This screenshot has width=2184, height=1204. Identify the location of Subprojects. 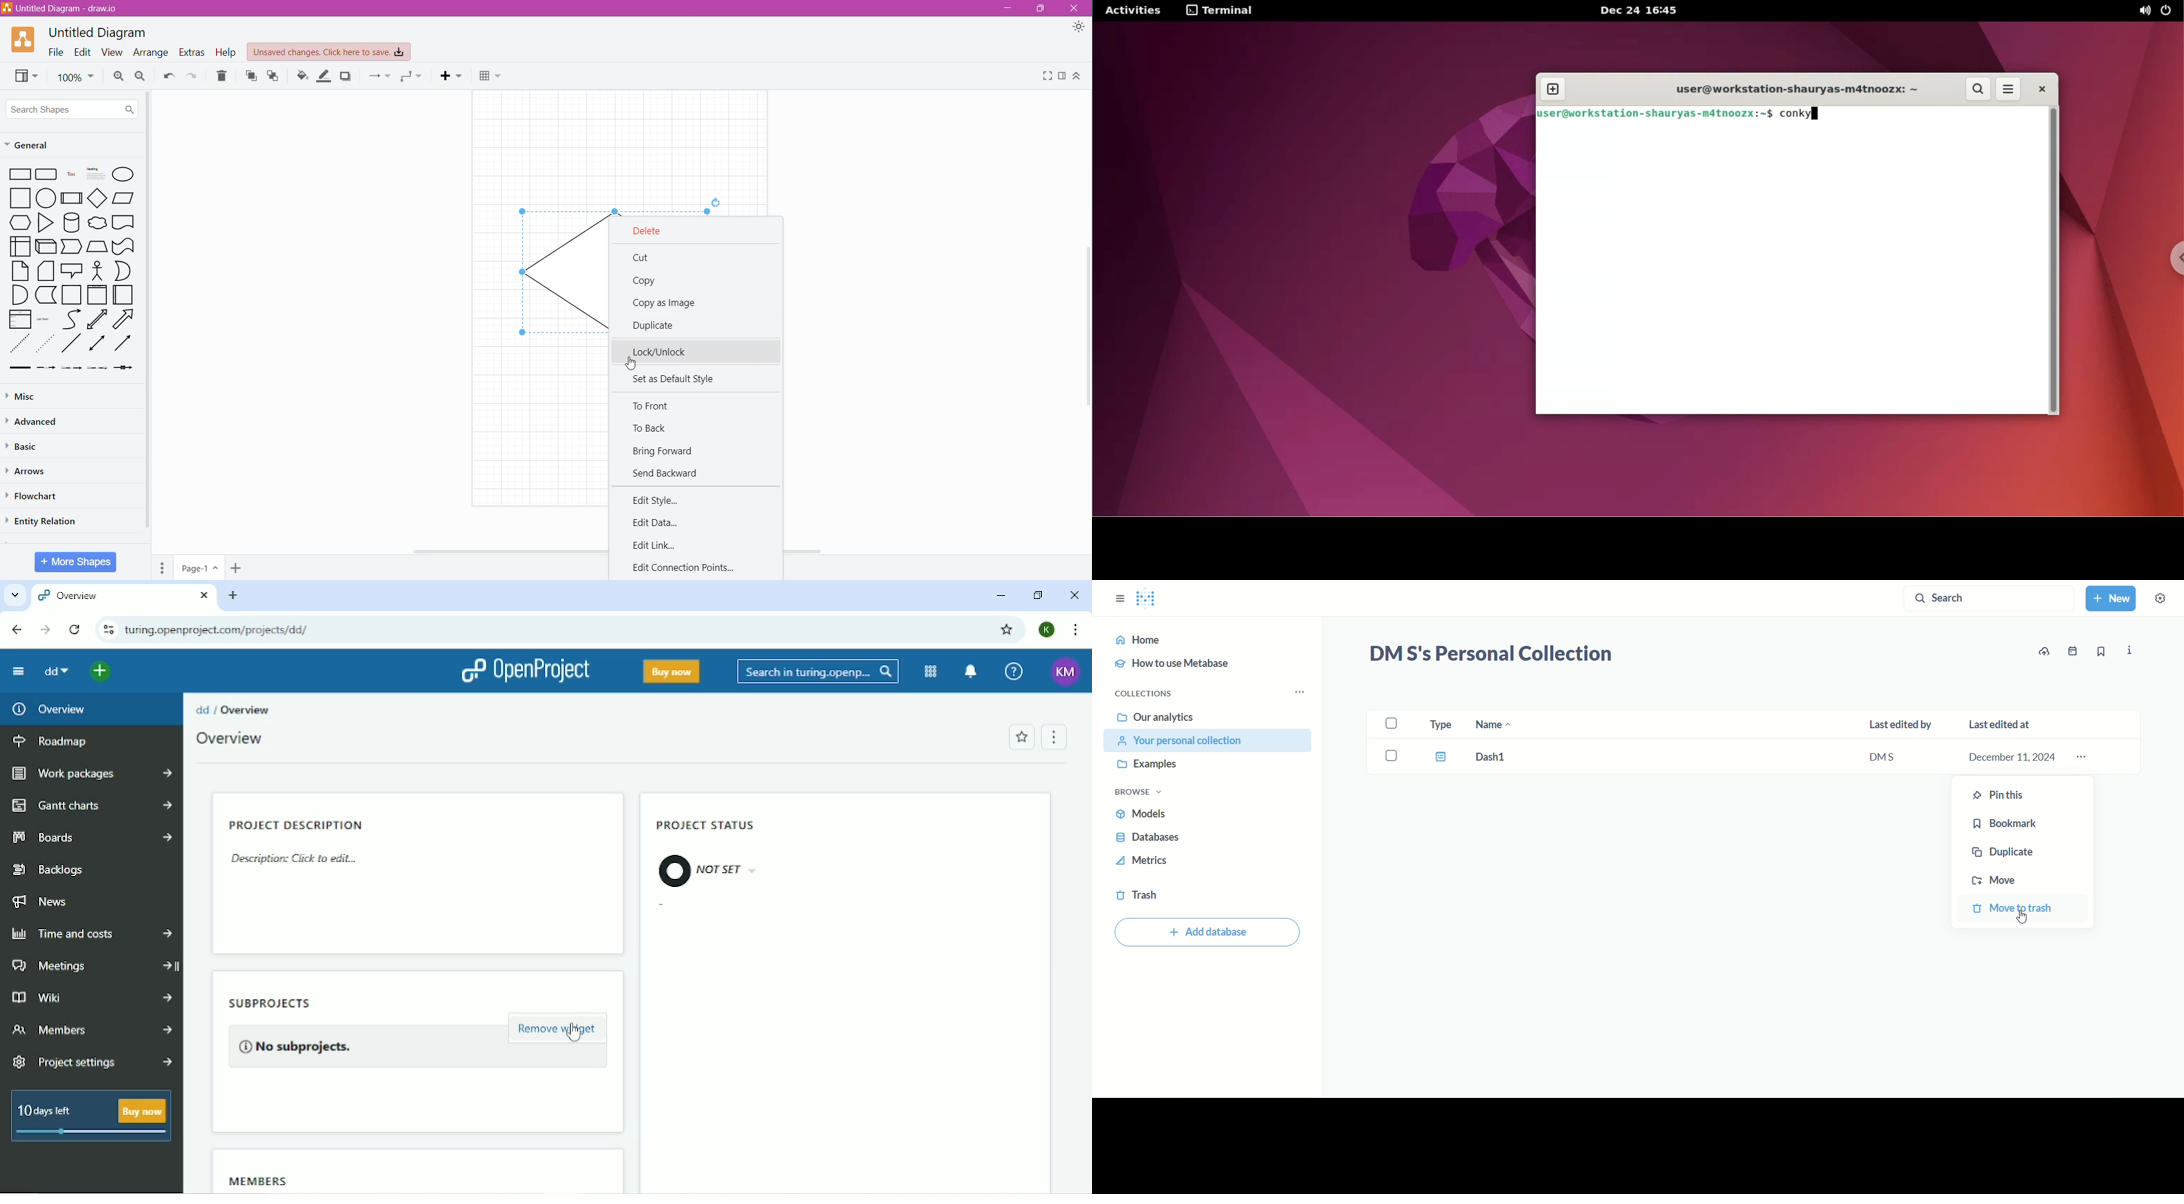
(293, 1001).